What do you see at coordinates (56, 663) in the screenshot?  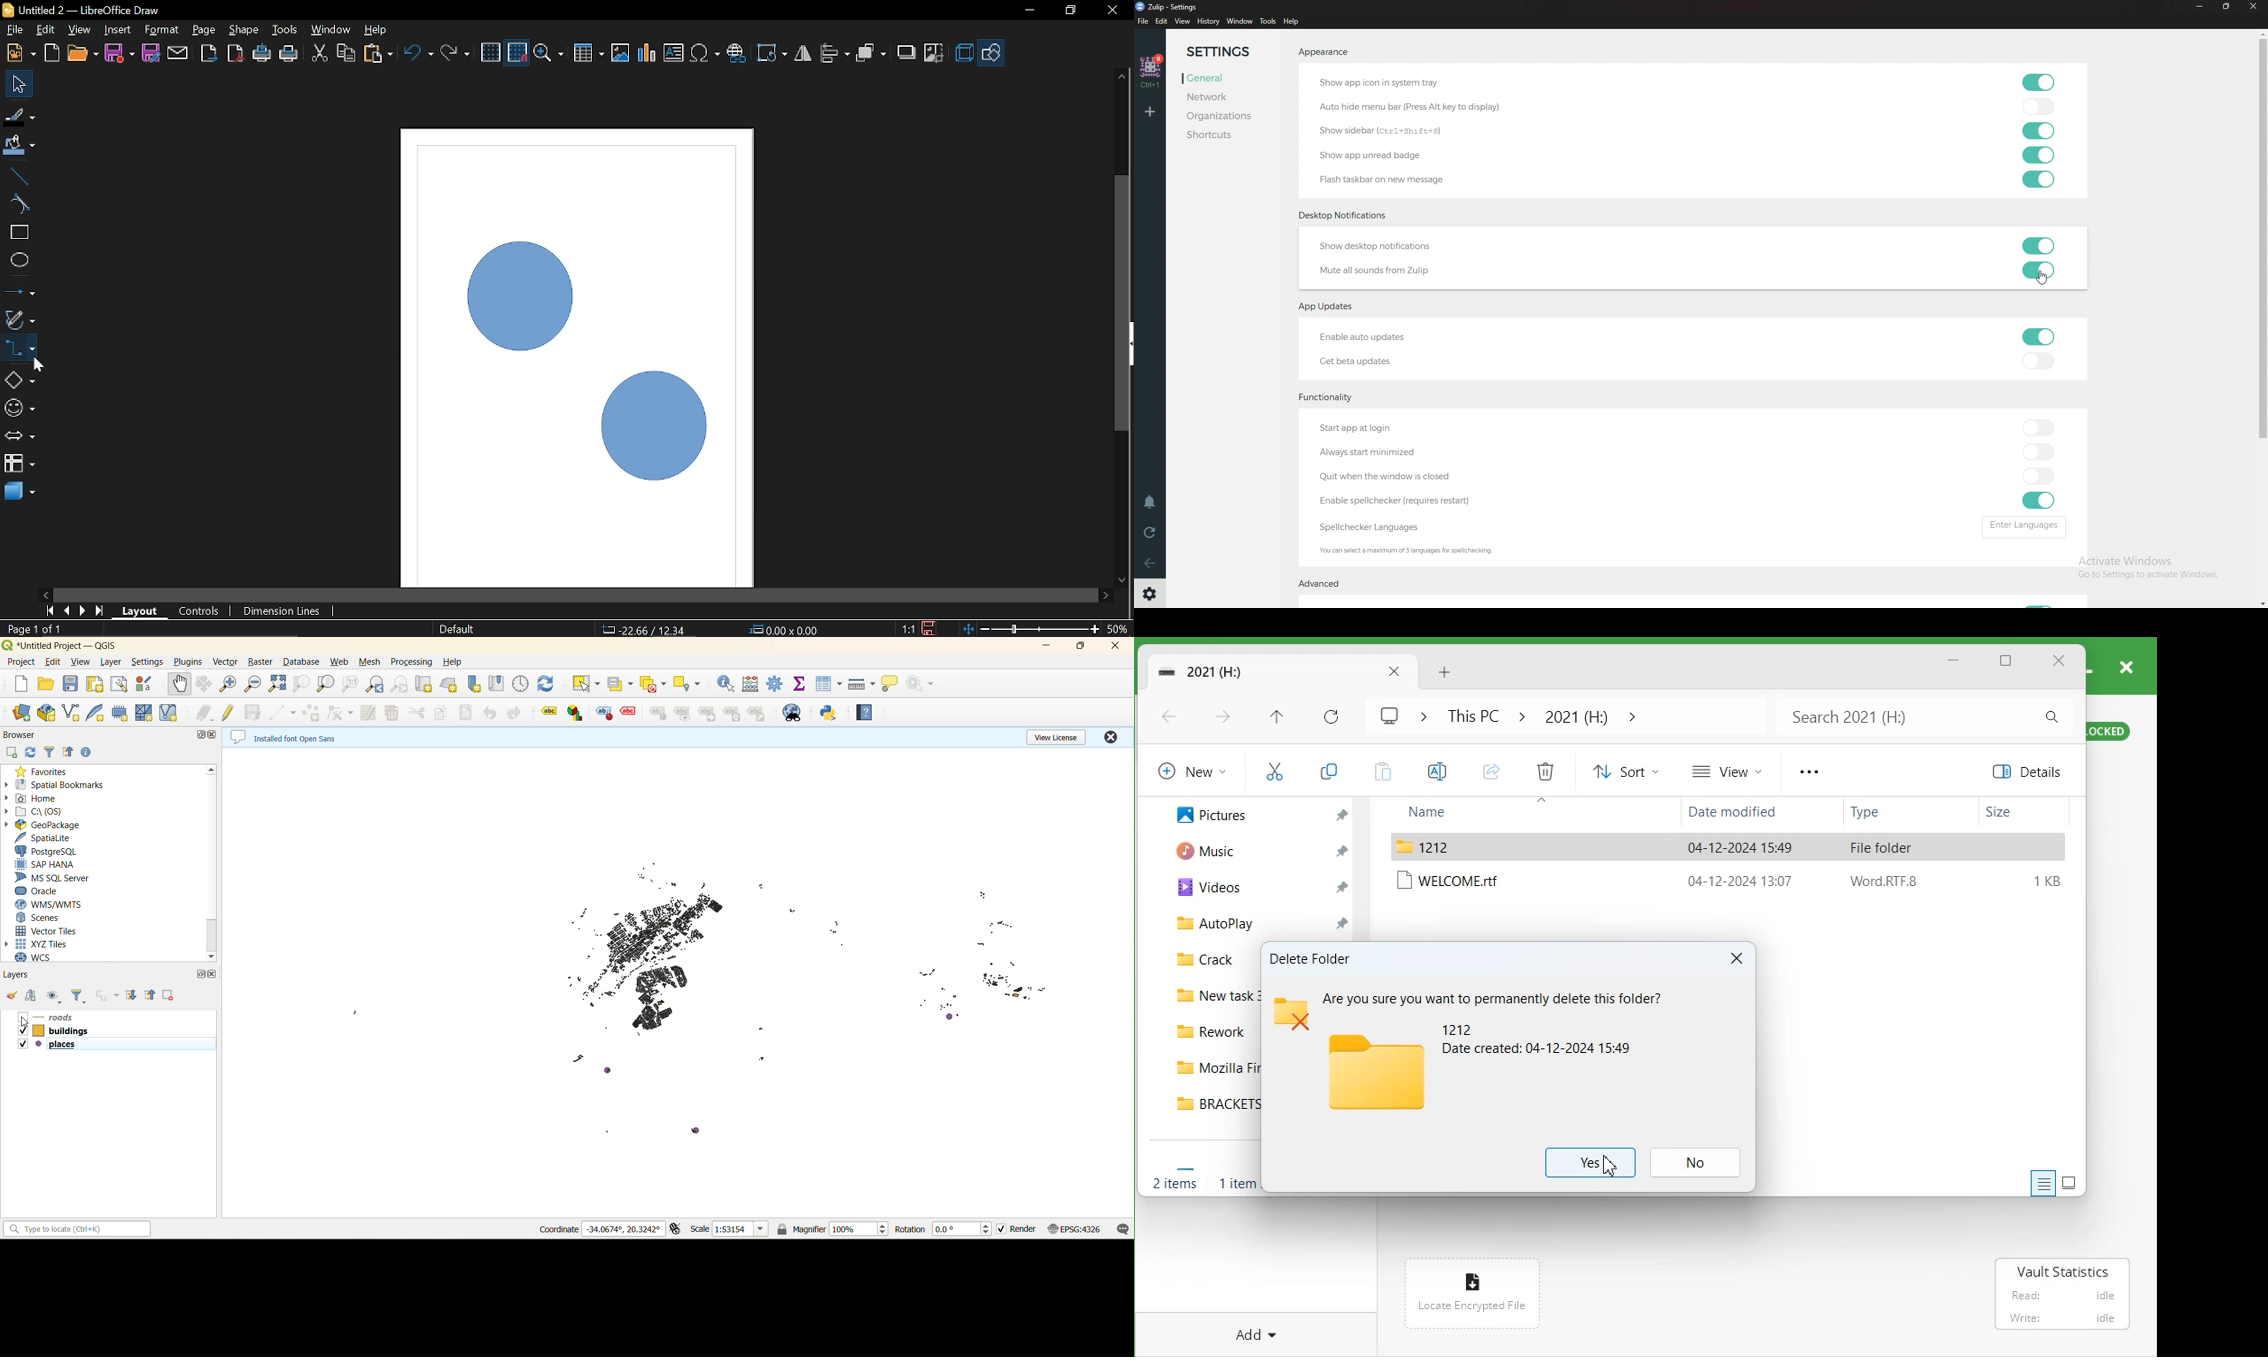 I see `edit` at bounding box center [56, 663].